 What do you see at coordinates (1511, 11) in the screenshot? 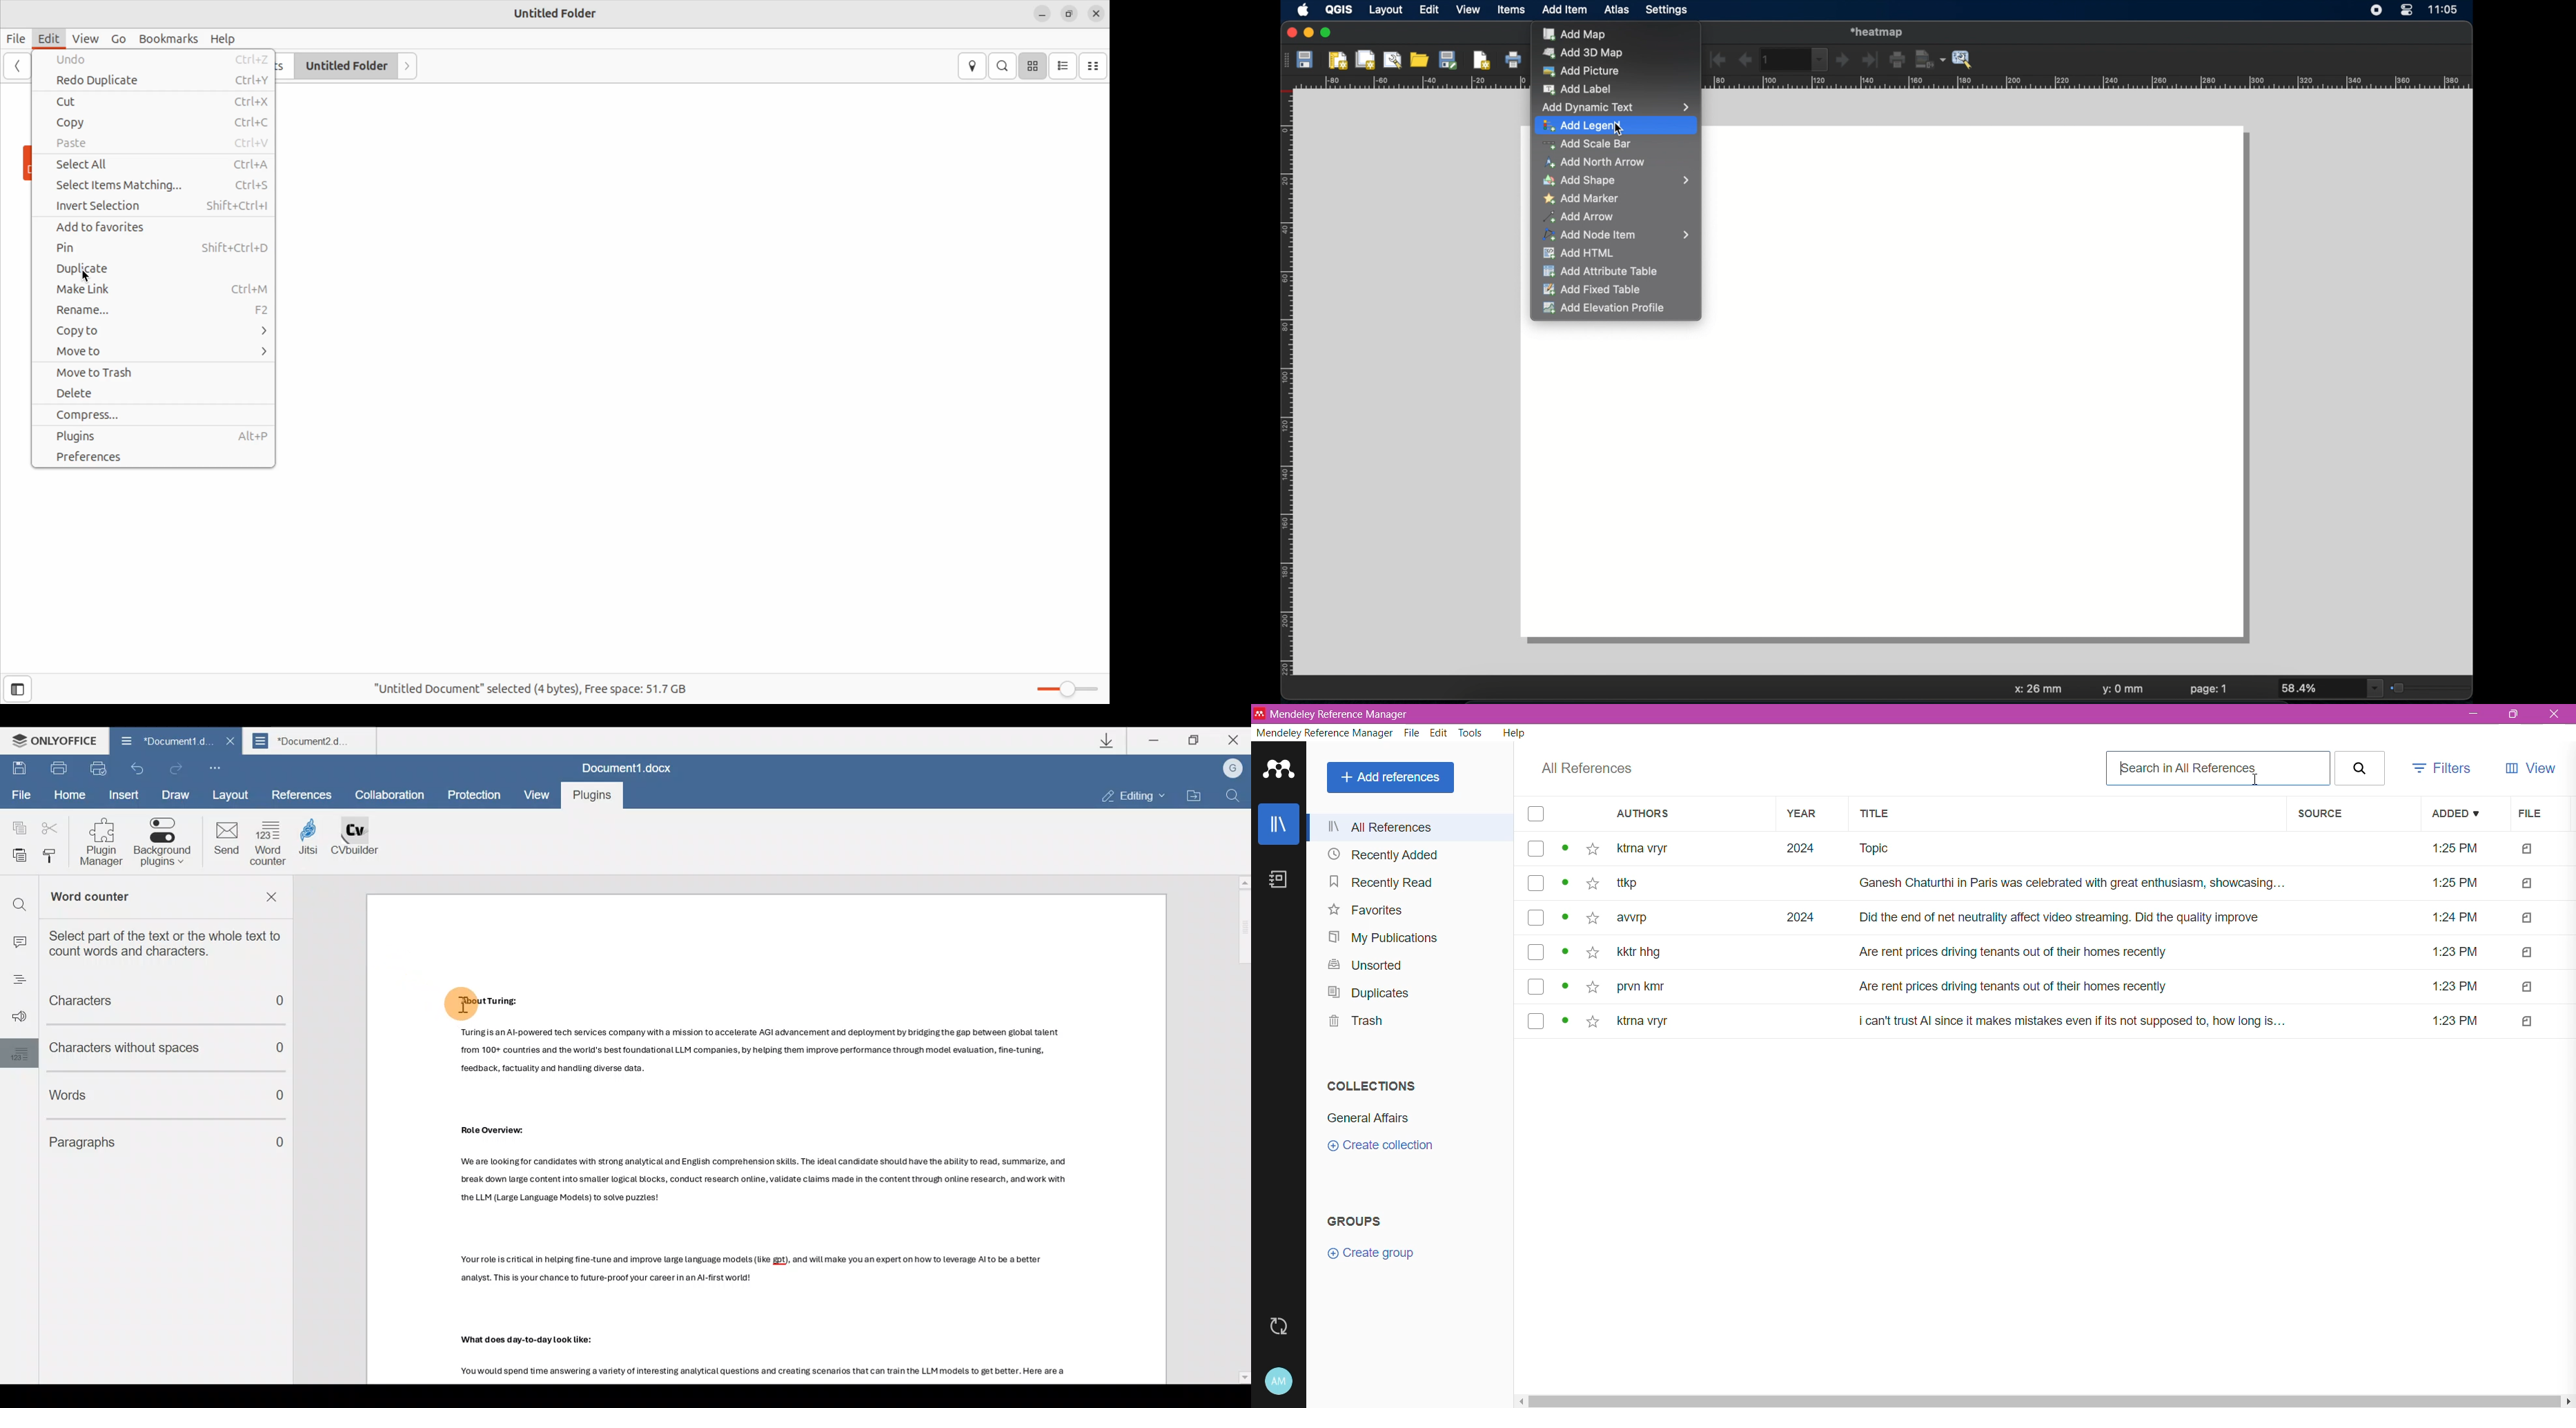
I see `items` at bounding box center [1511, 11].